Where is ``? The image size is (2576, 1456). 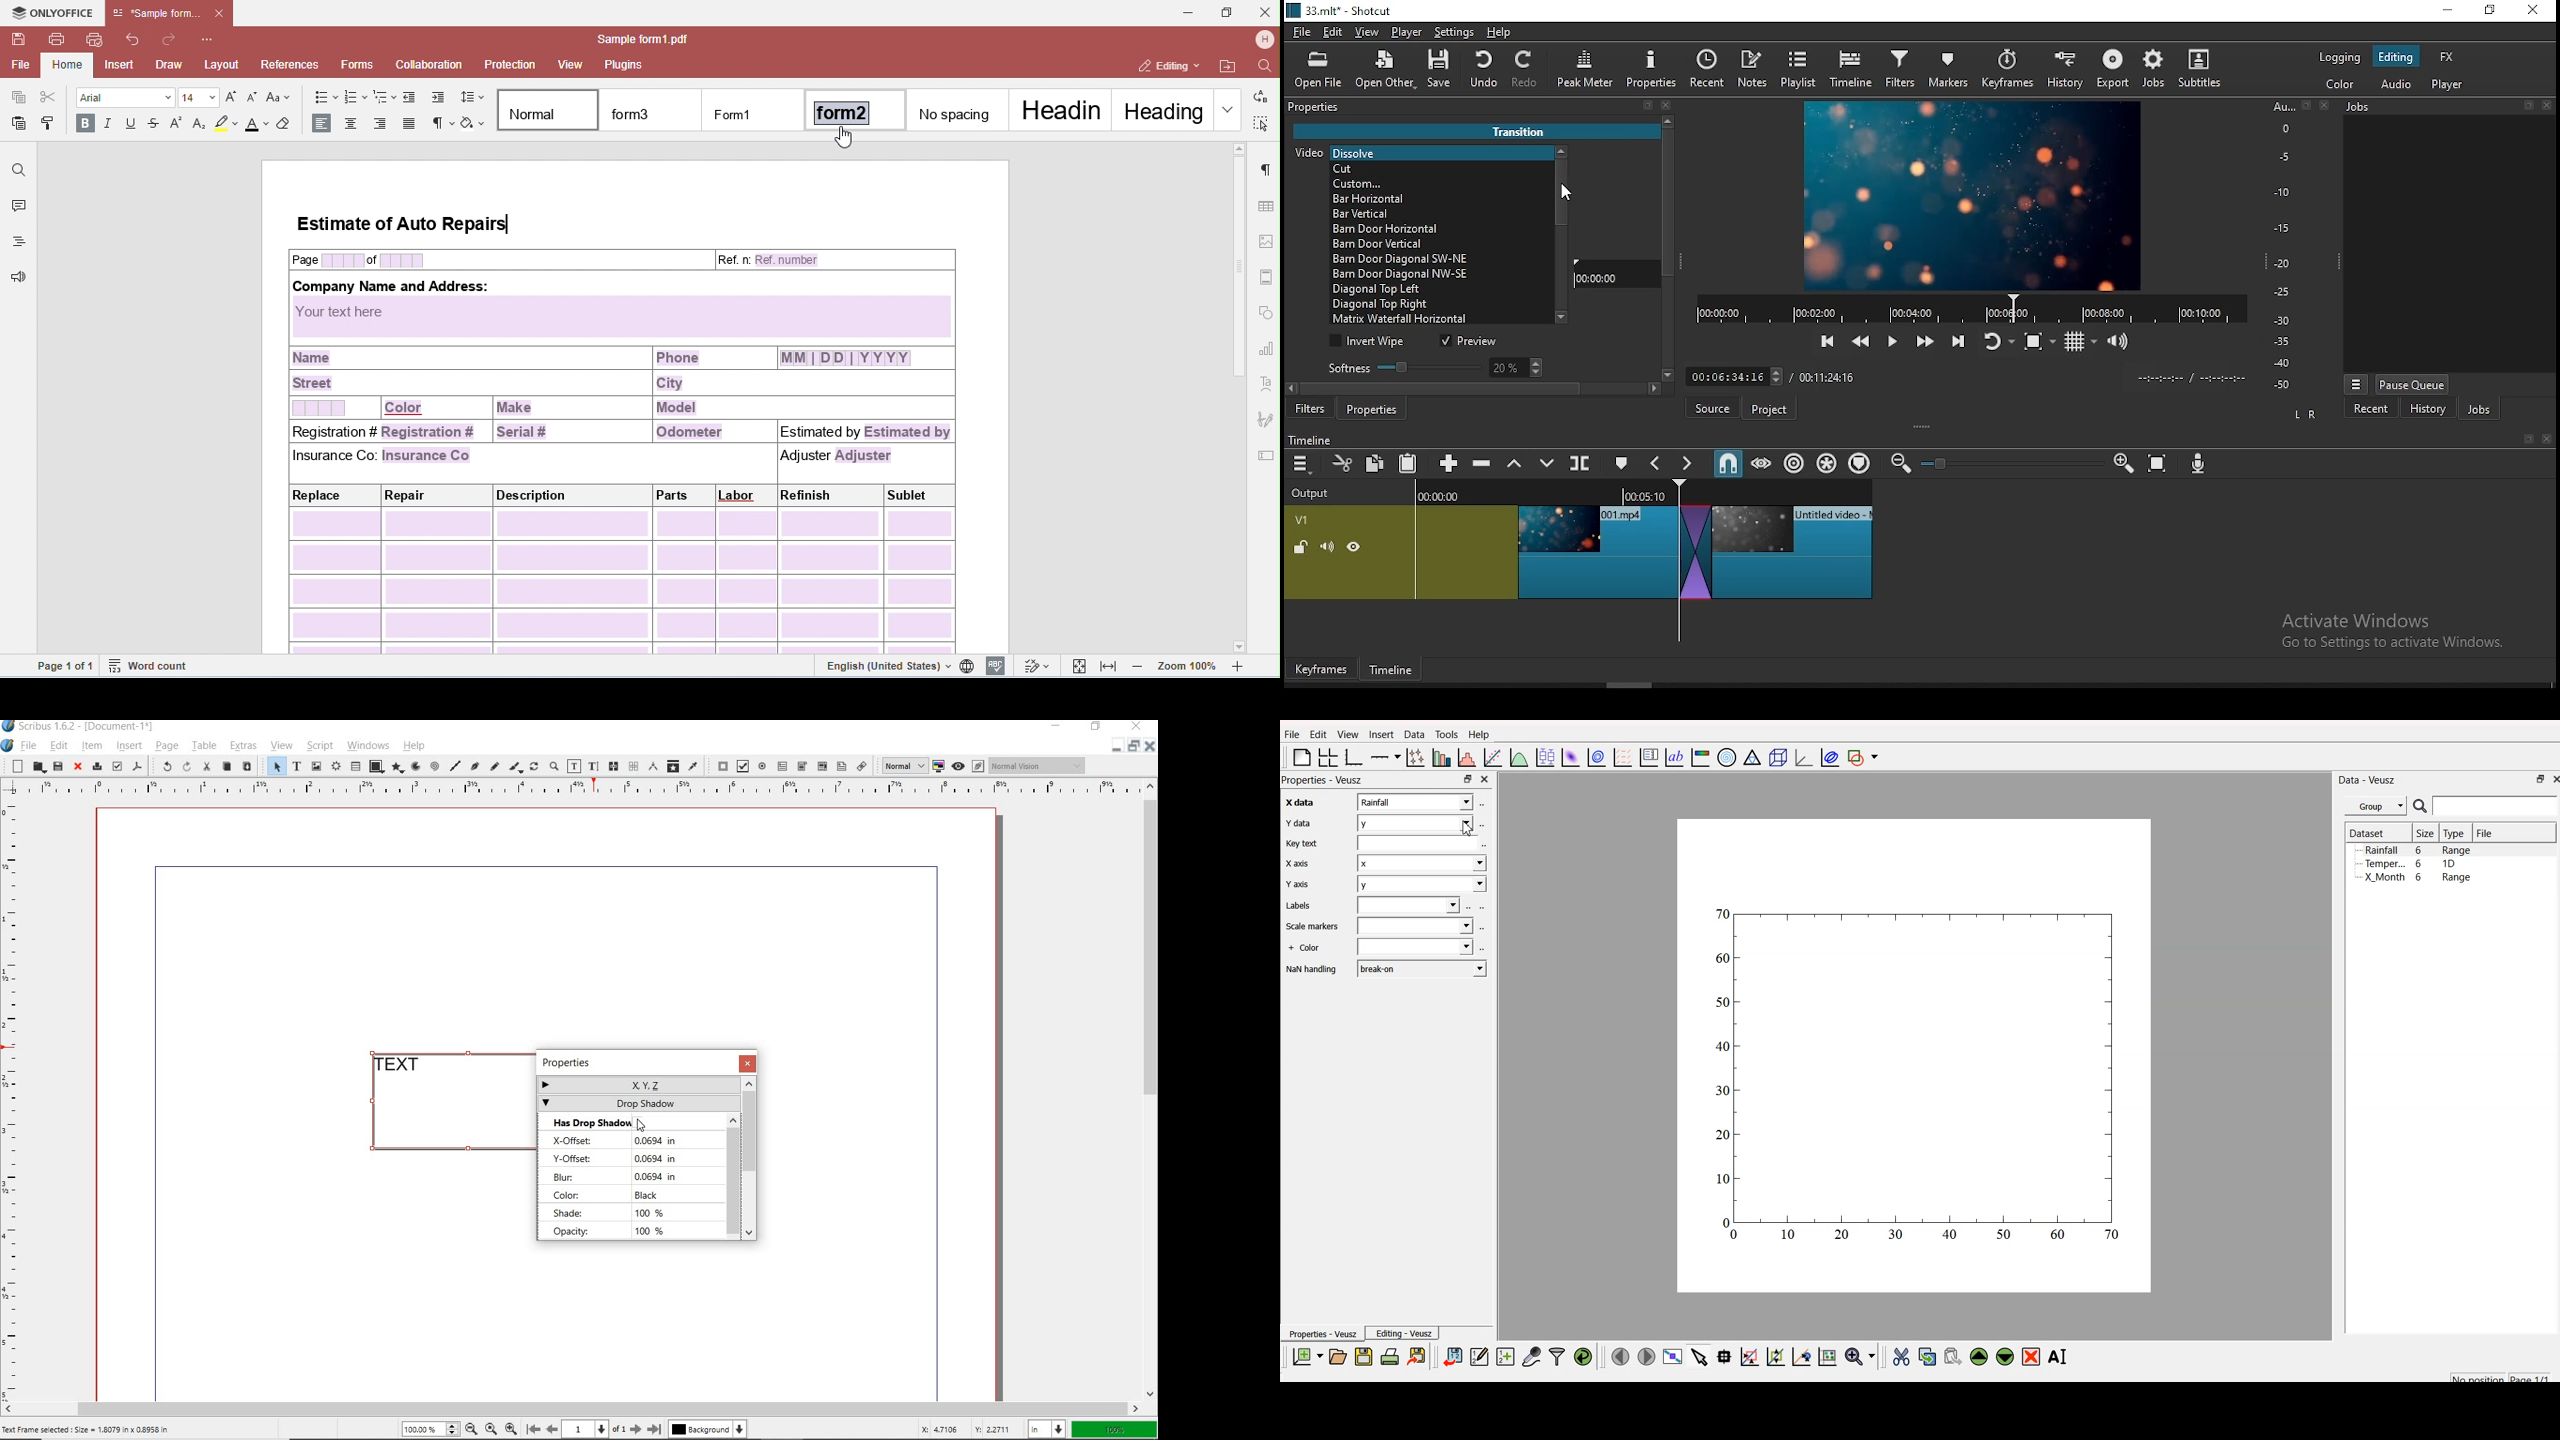  is located at coordinates (2323, 106).